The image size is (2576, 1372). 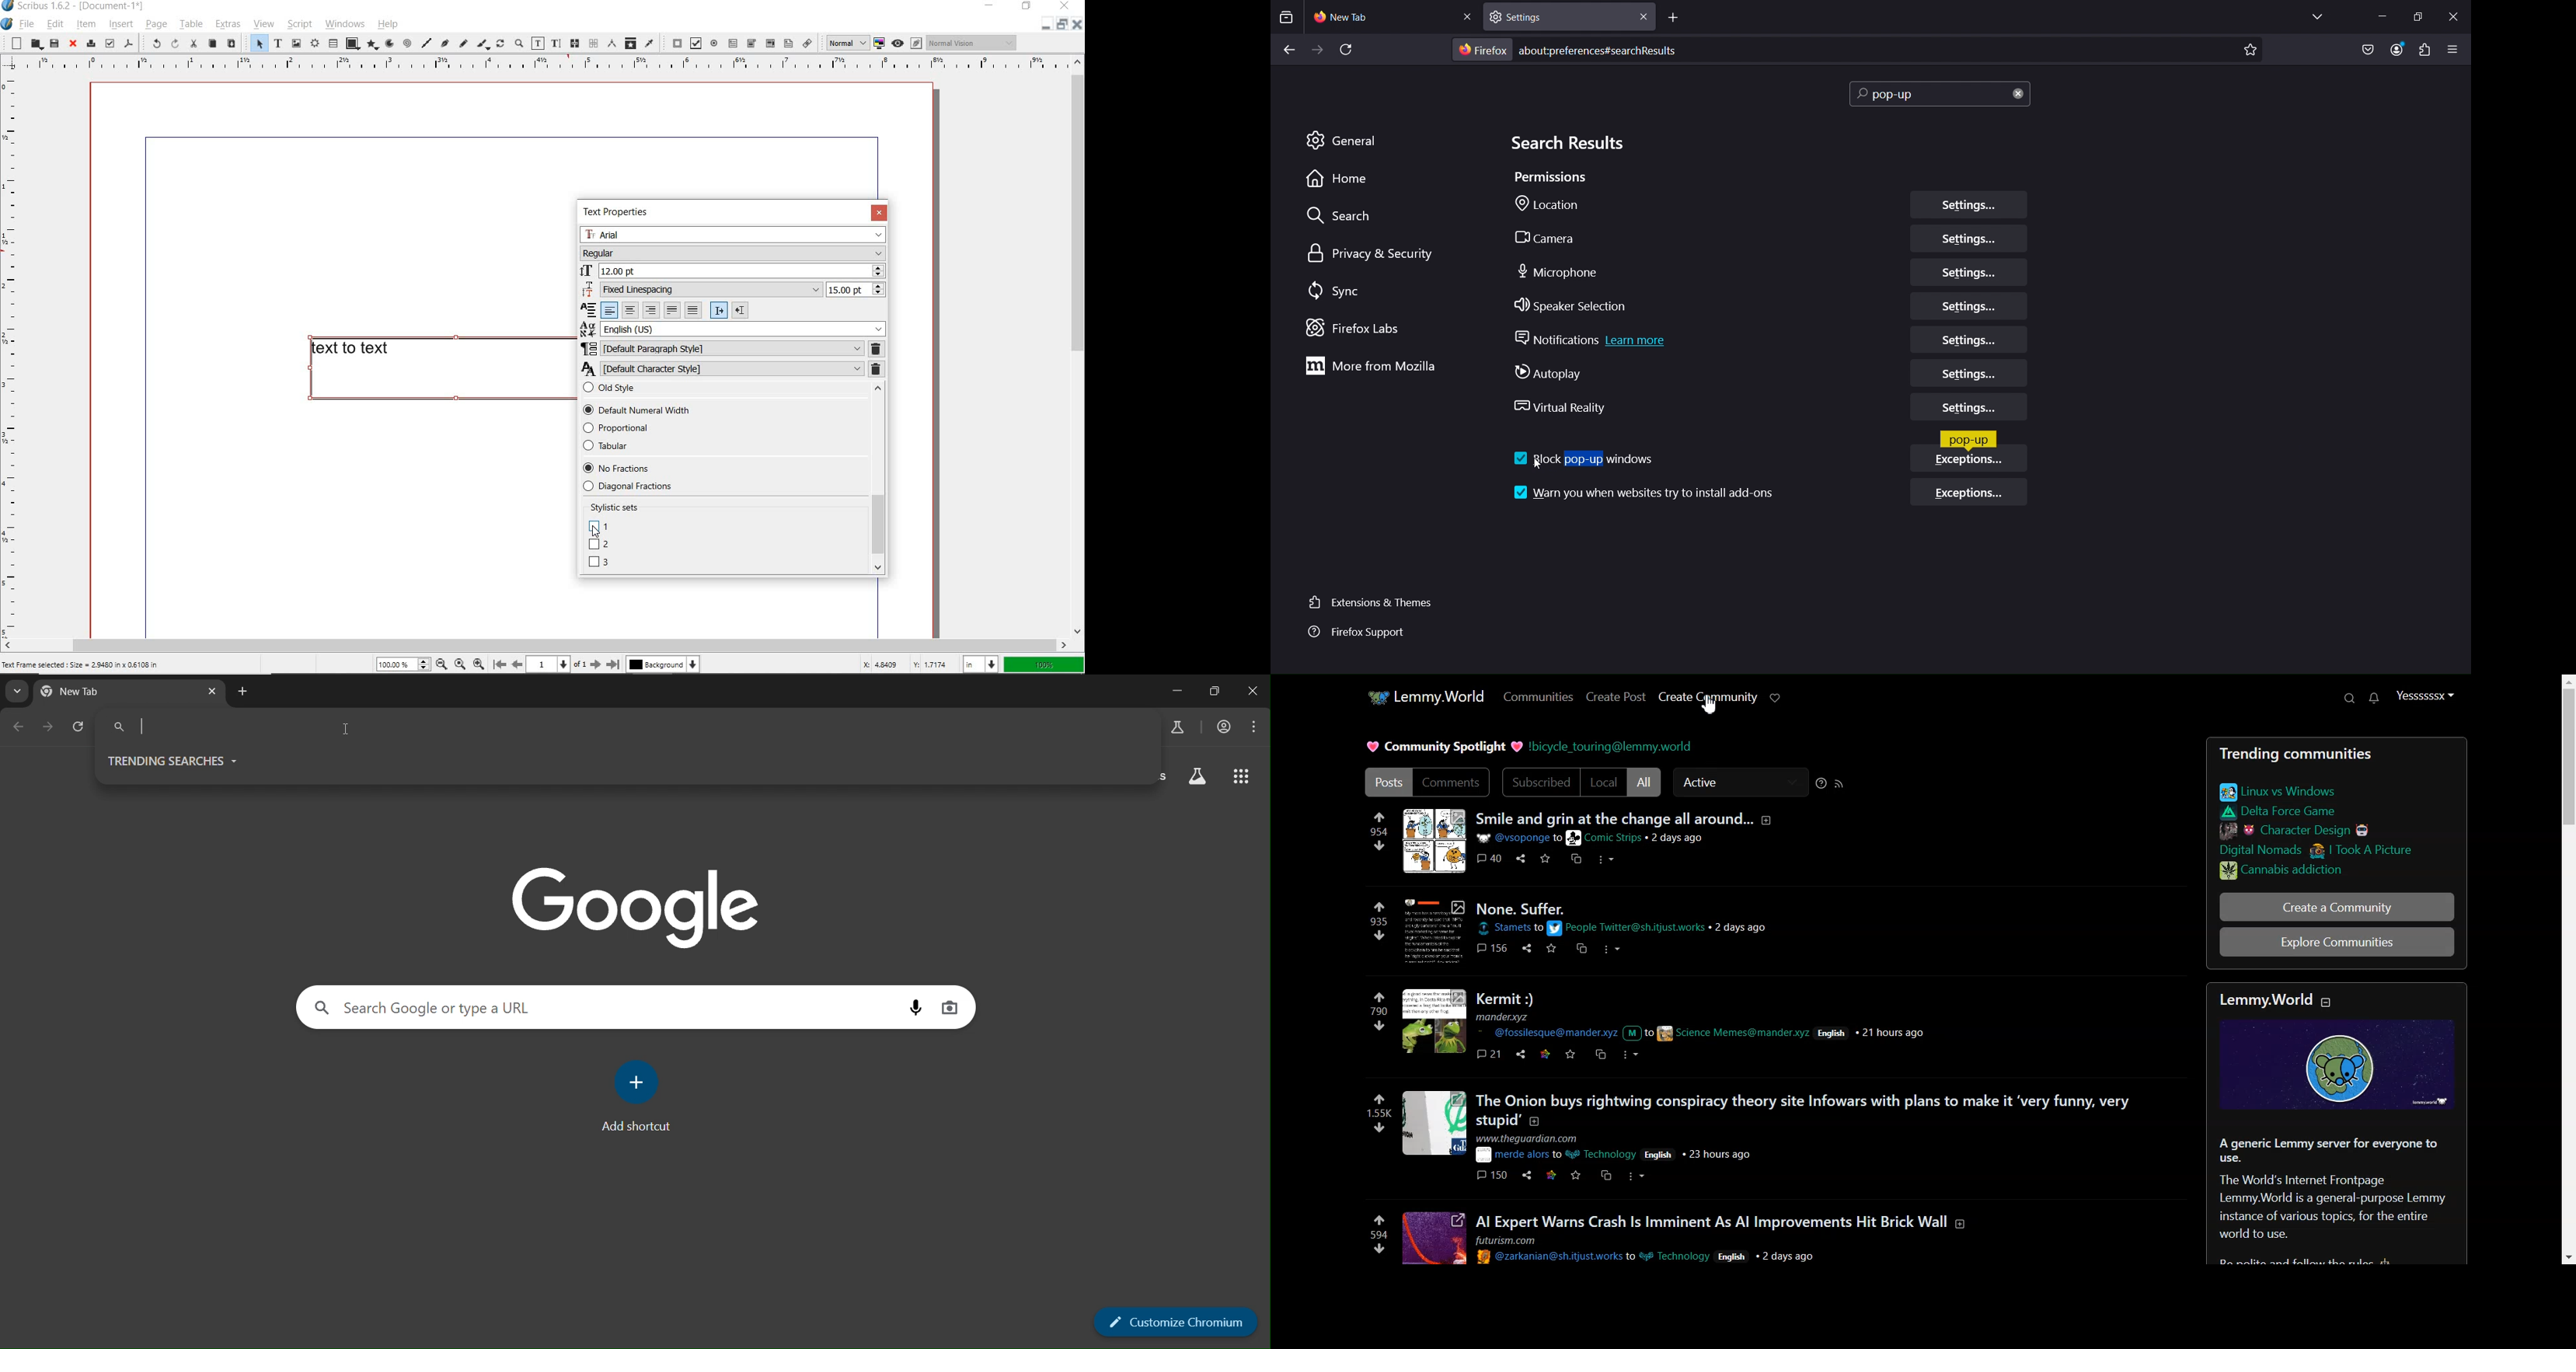 I want to click on google, so click(x=634, y=909).